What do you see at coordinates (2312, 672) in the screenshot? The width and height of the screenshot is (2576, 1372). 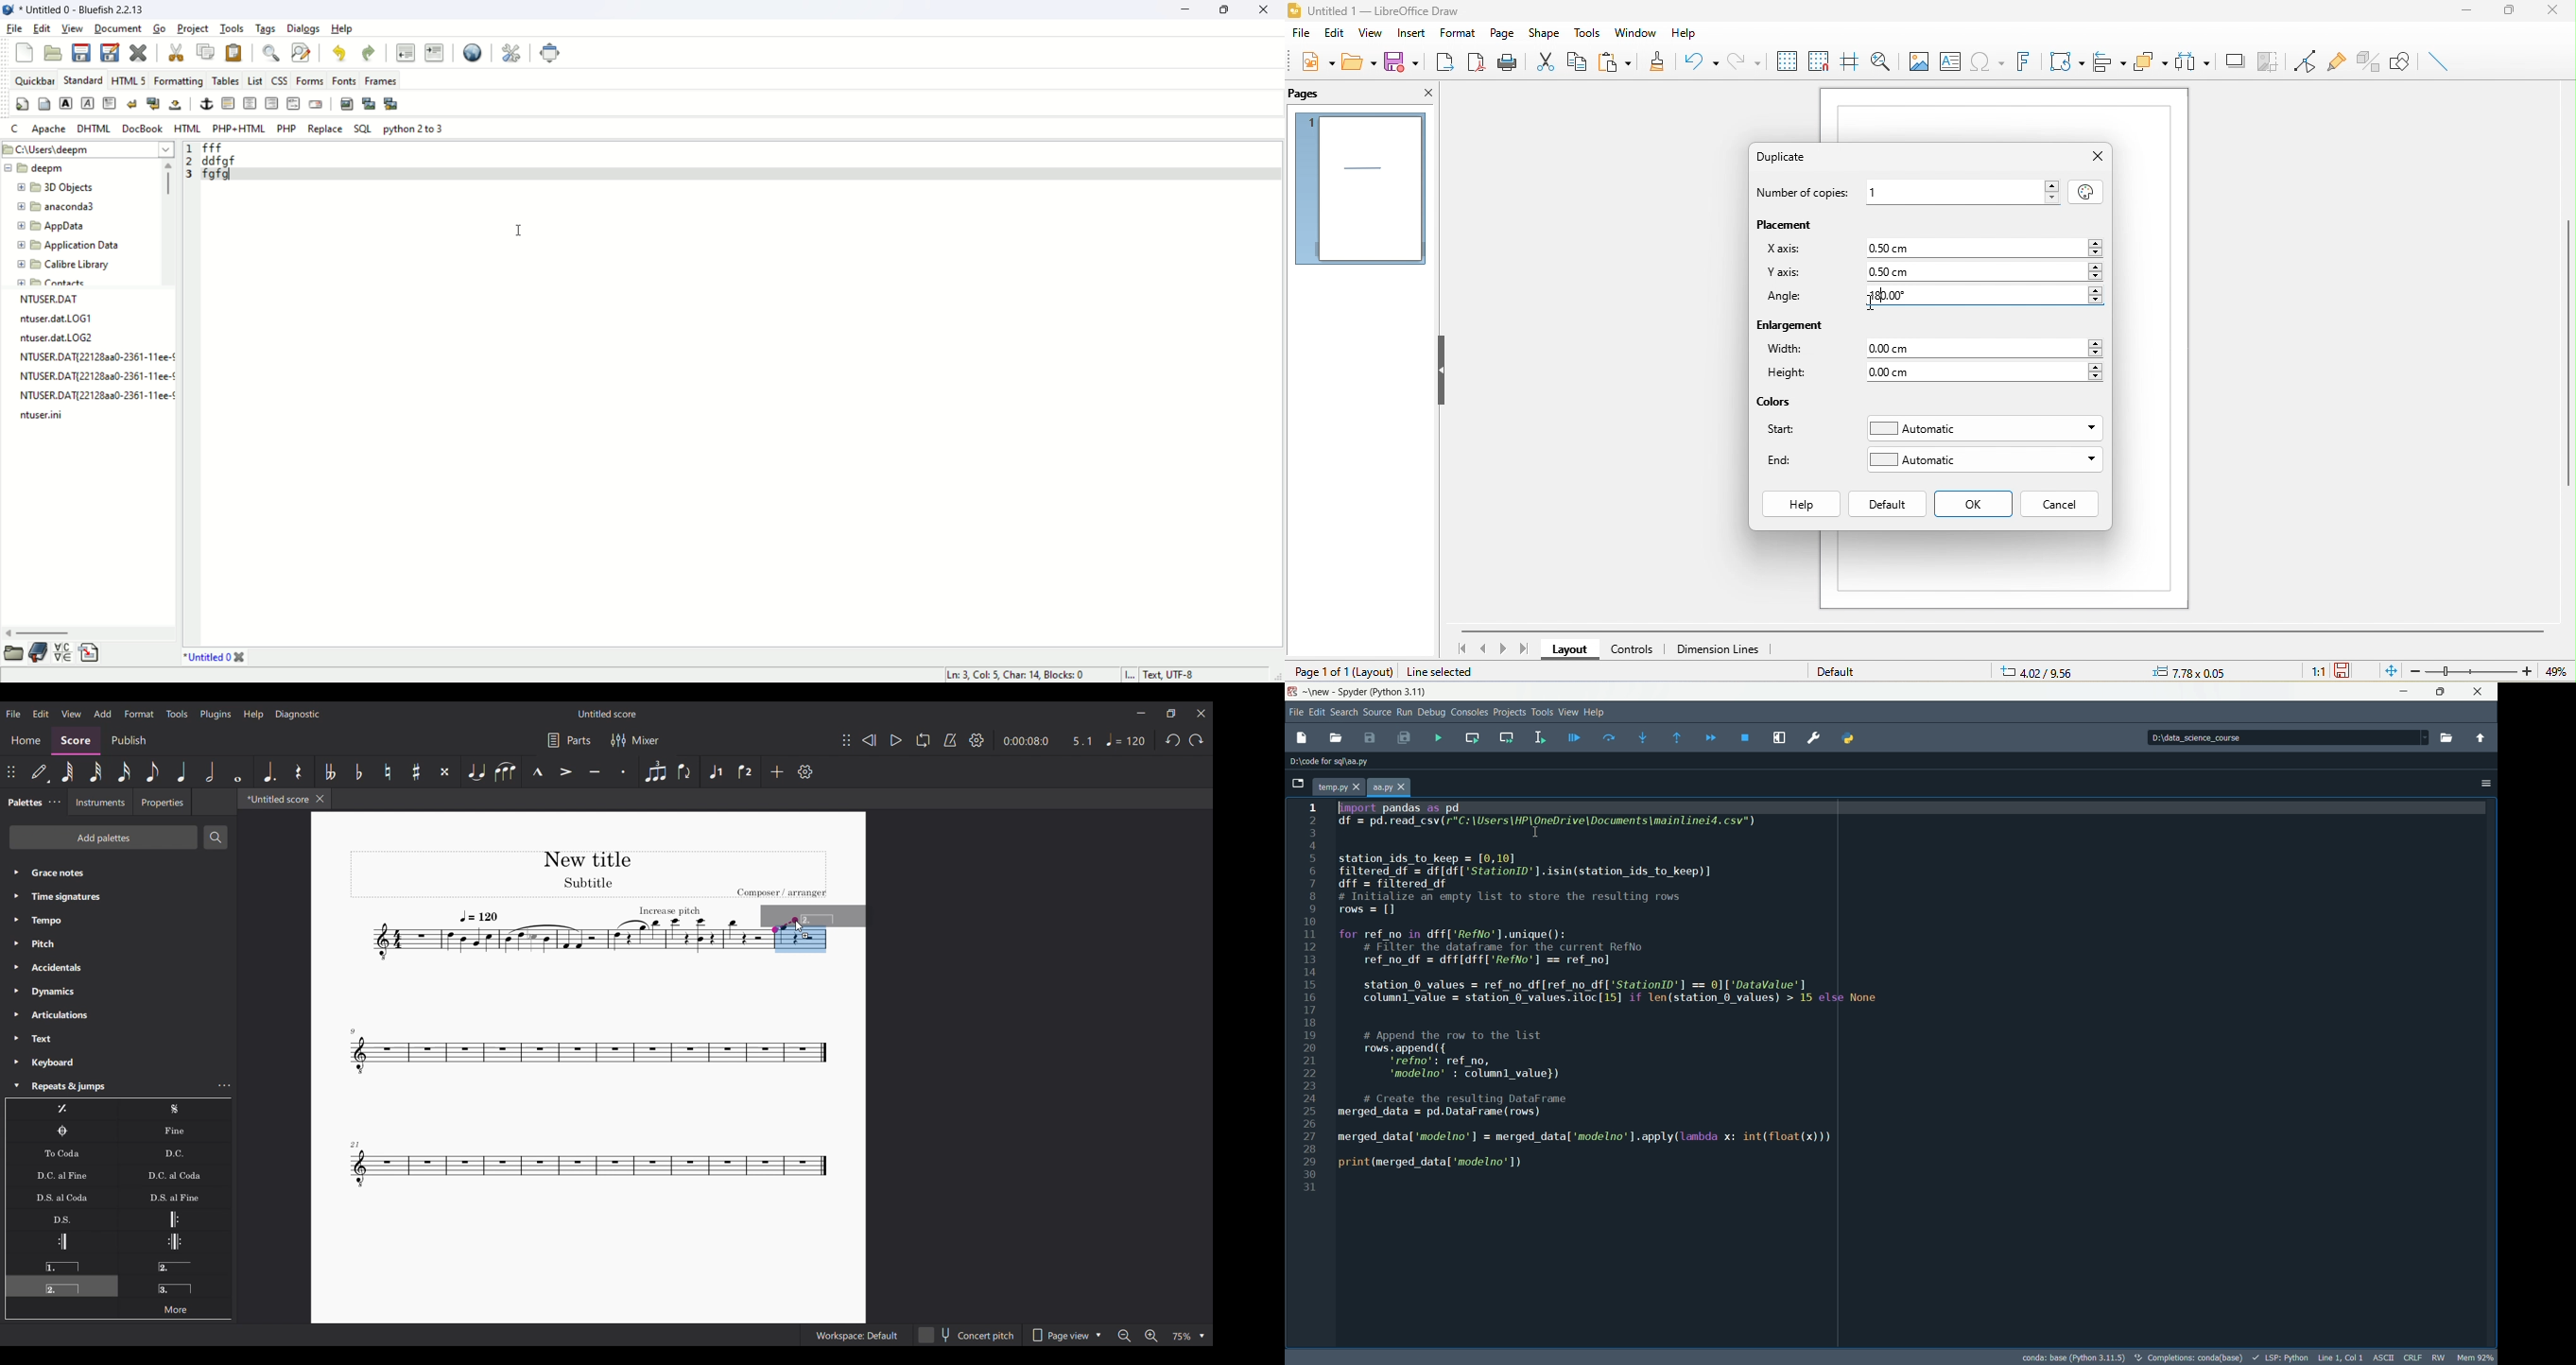 I see `1:1` at bounding box center [2312, 672].